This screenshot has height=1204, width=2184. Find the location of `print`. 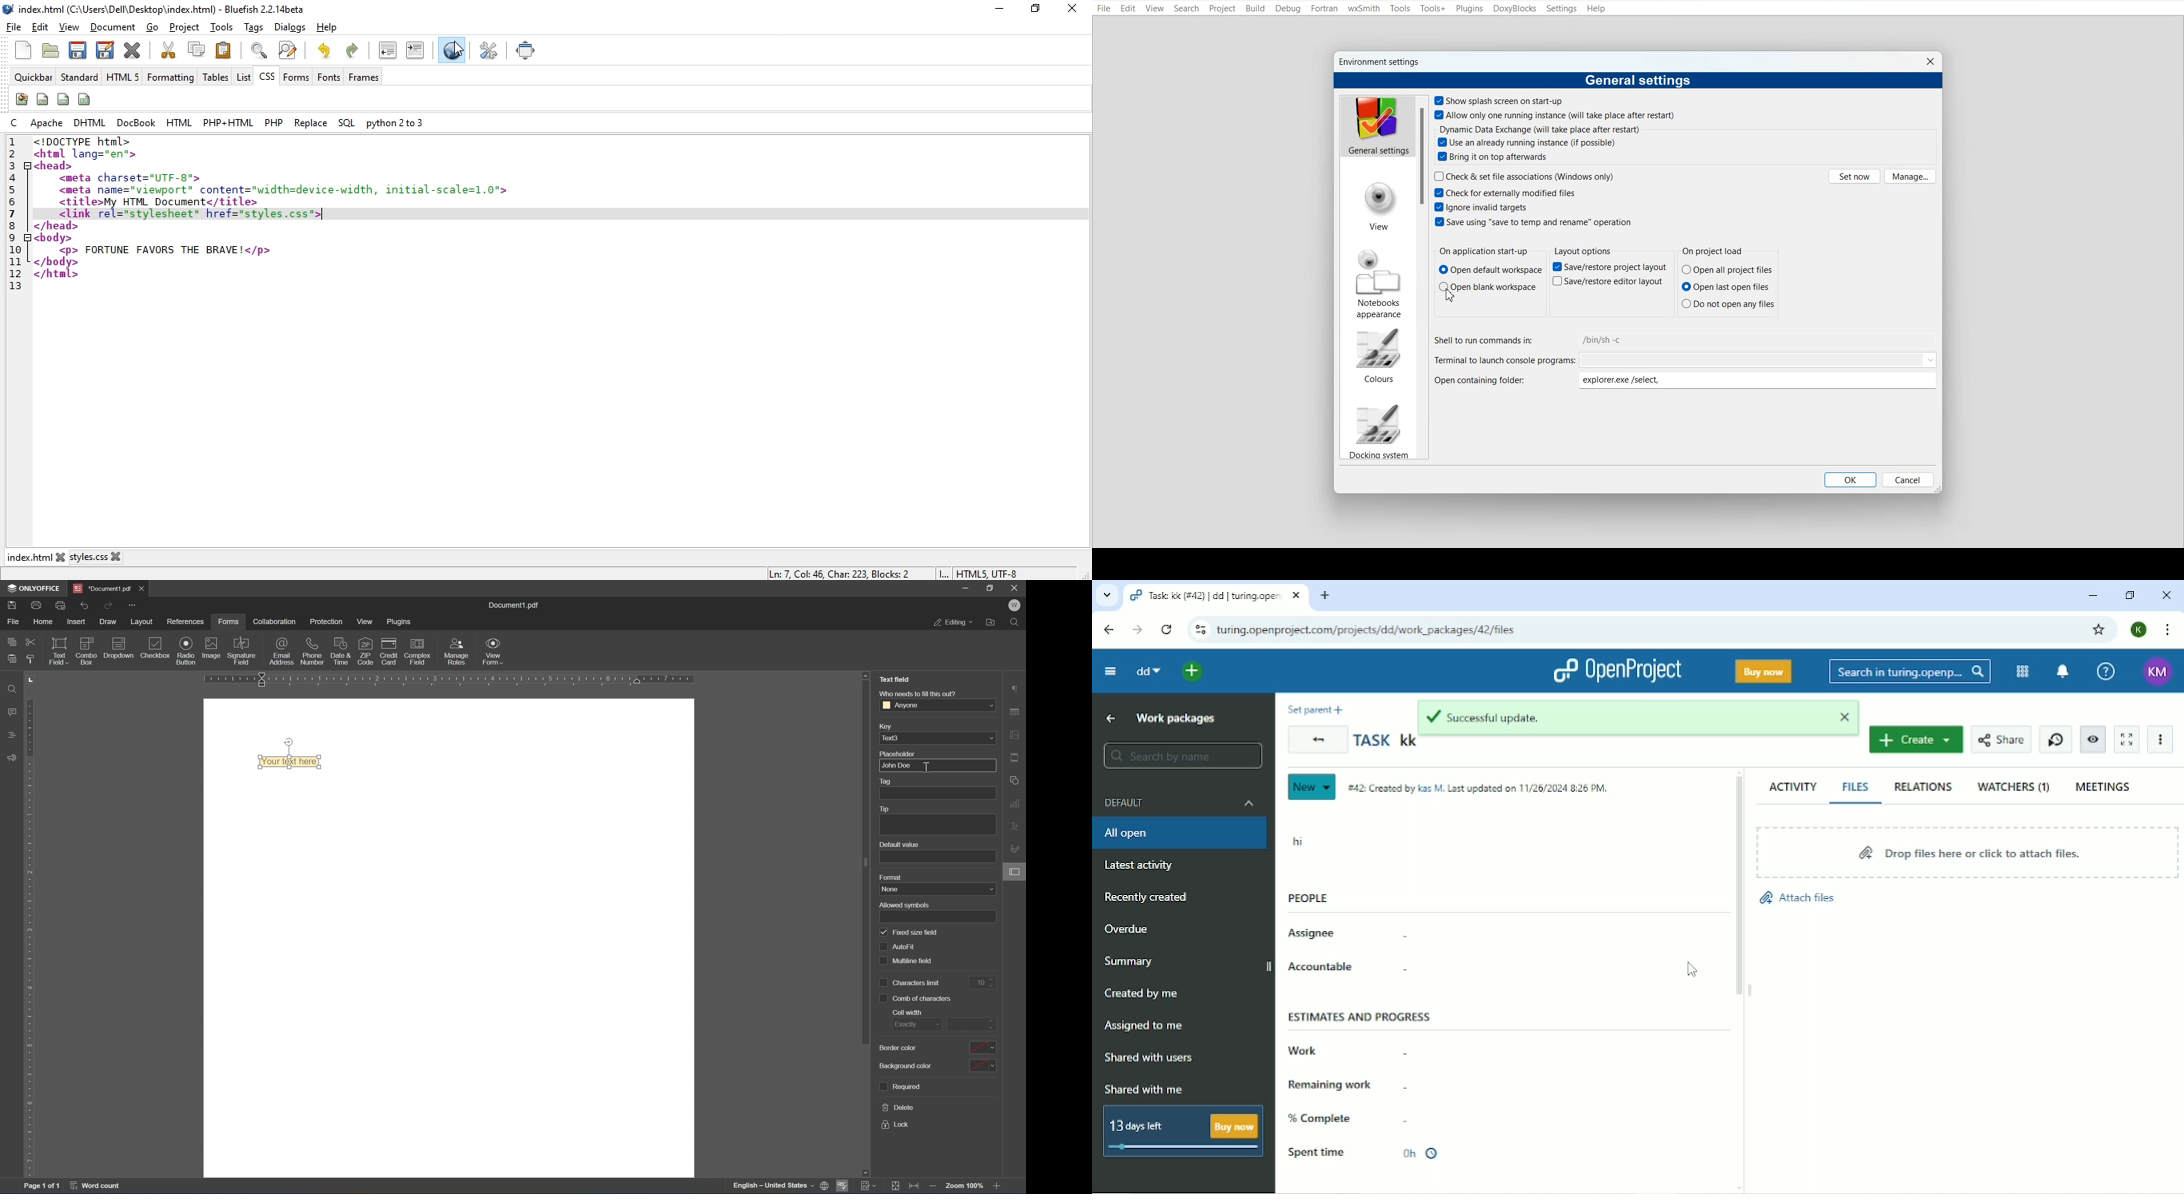

print is located at coordinates (822, 1185).